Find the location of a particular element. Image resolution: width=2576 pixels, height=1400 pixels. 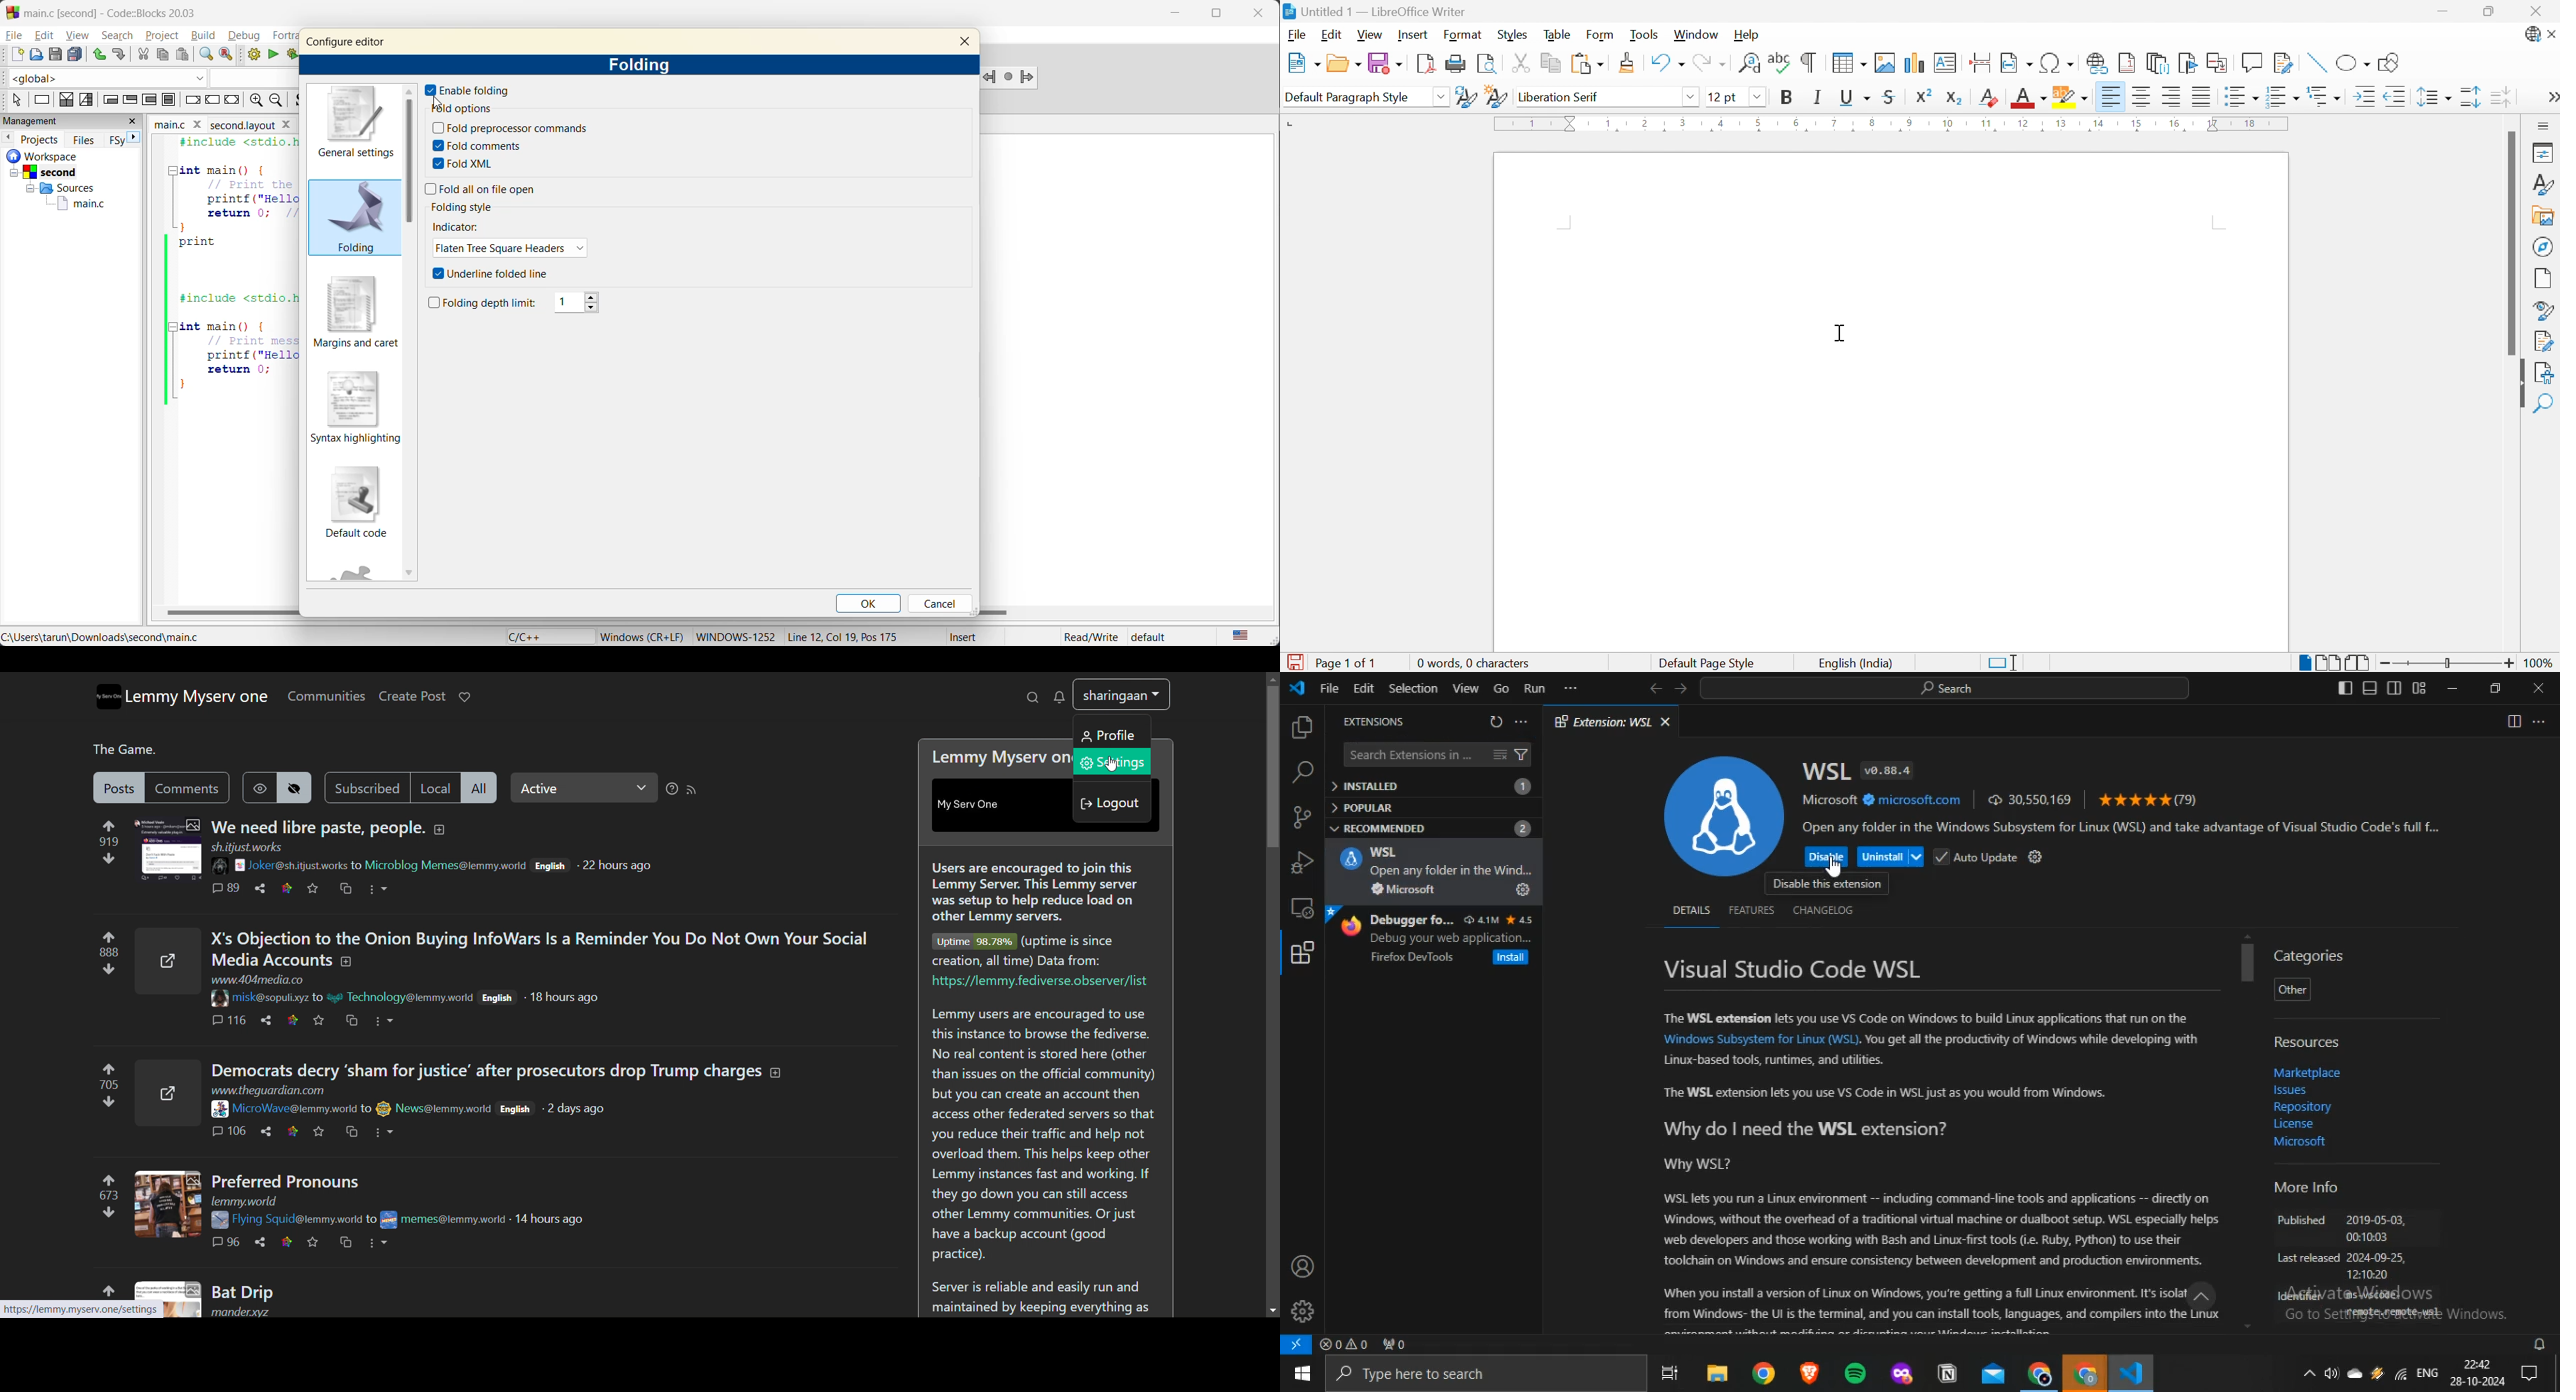

Italic is located at coordinates (1818, 97).